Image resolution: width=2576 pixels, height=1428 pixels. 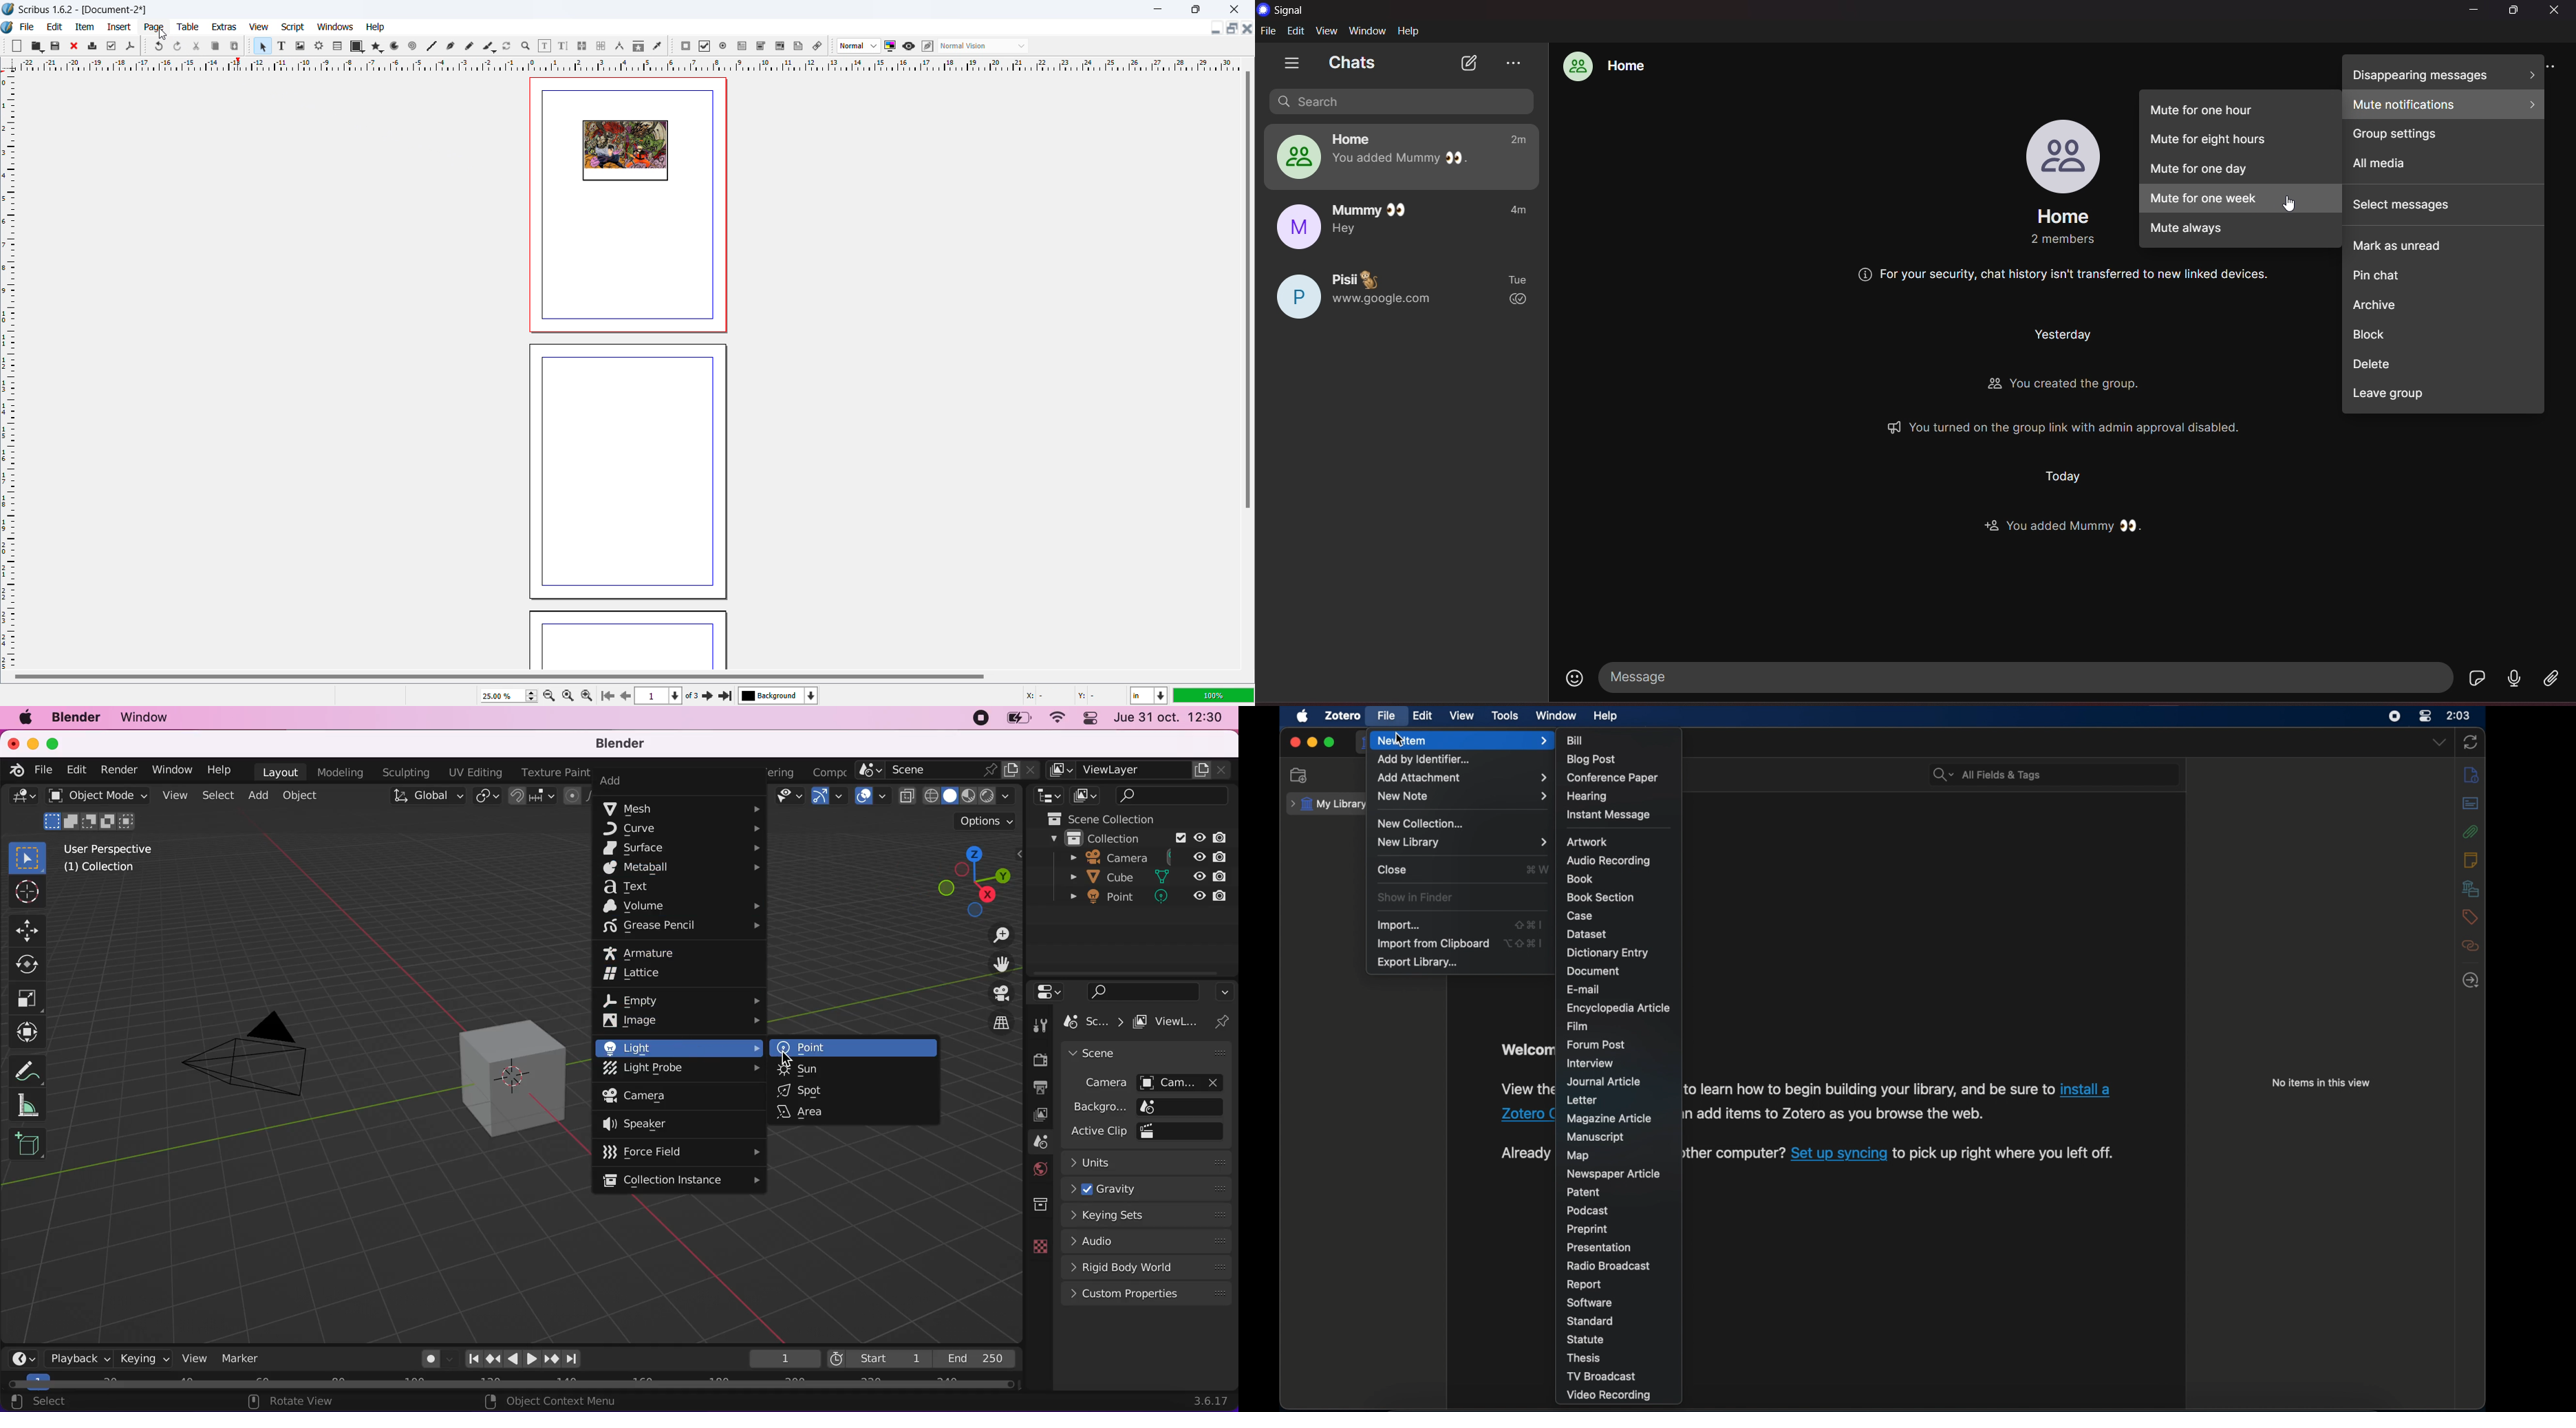 I want to click on software, so click(x=1589, y=1303).